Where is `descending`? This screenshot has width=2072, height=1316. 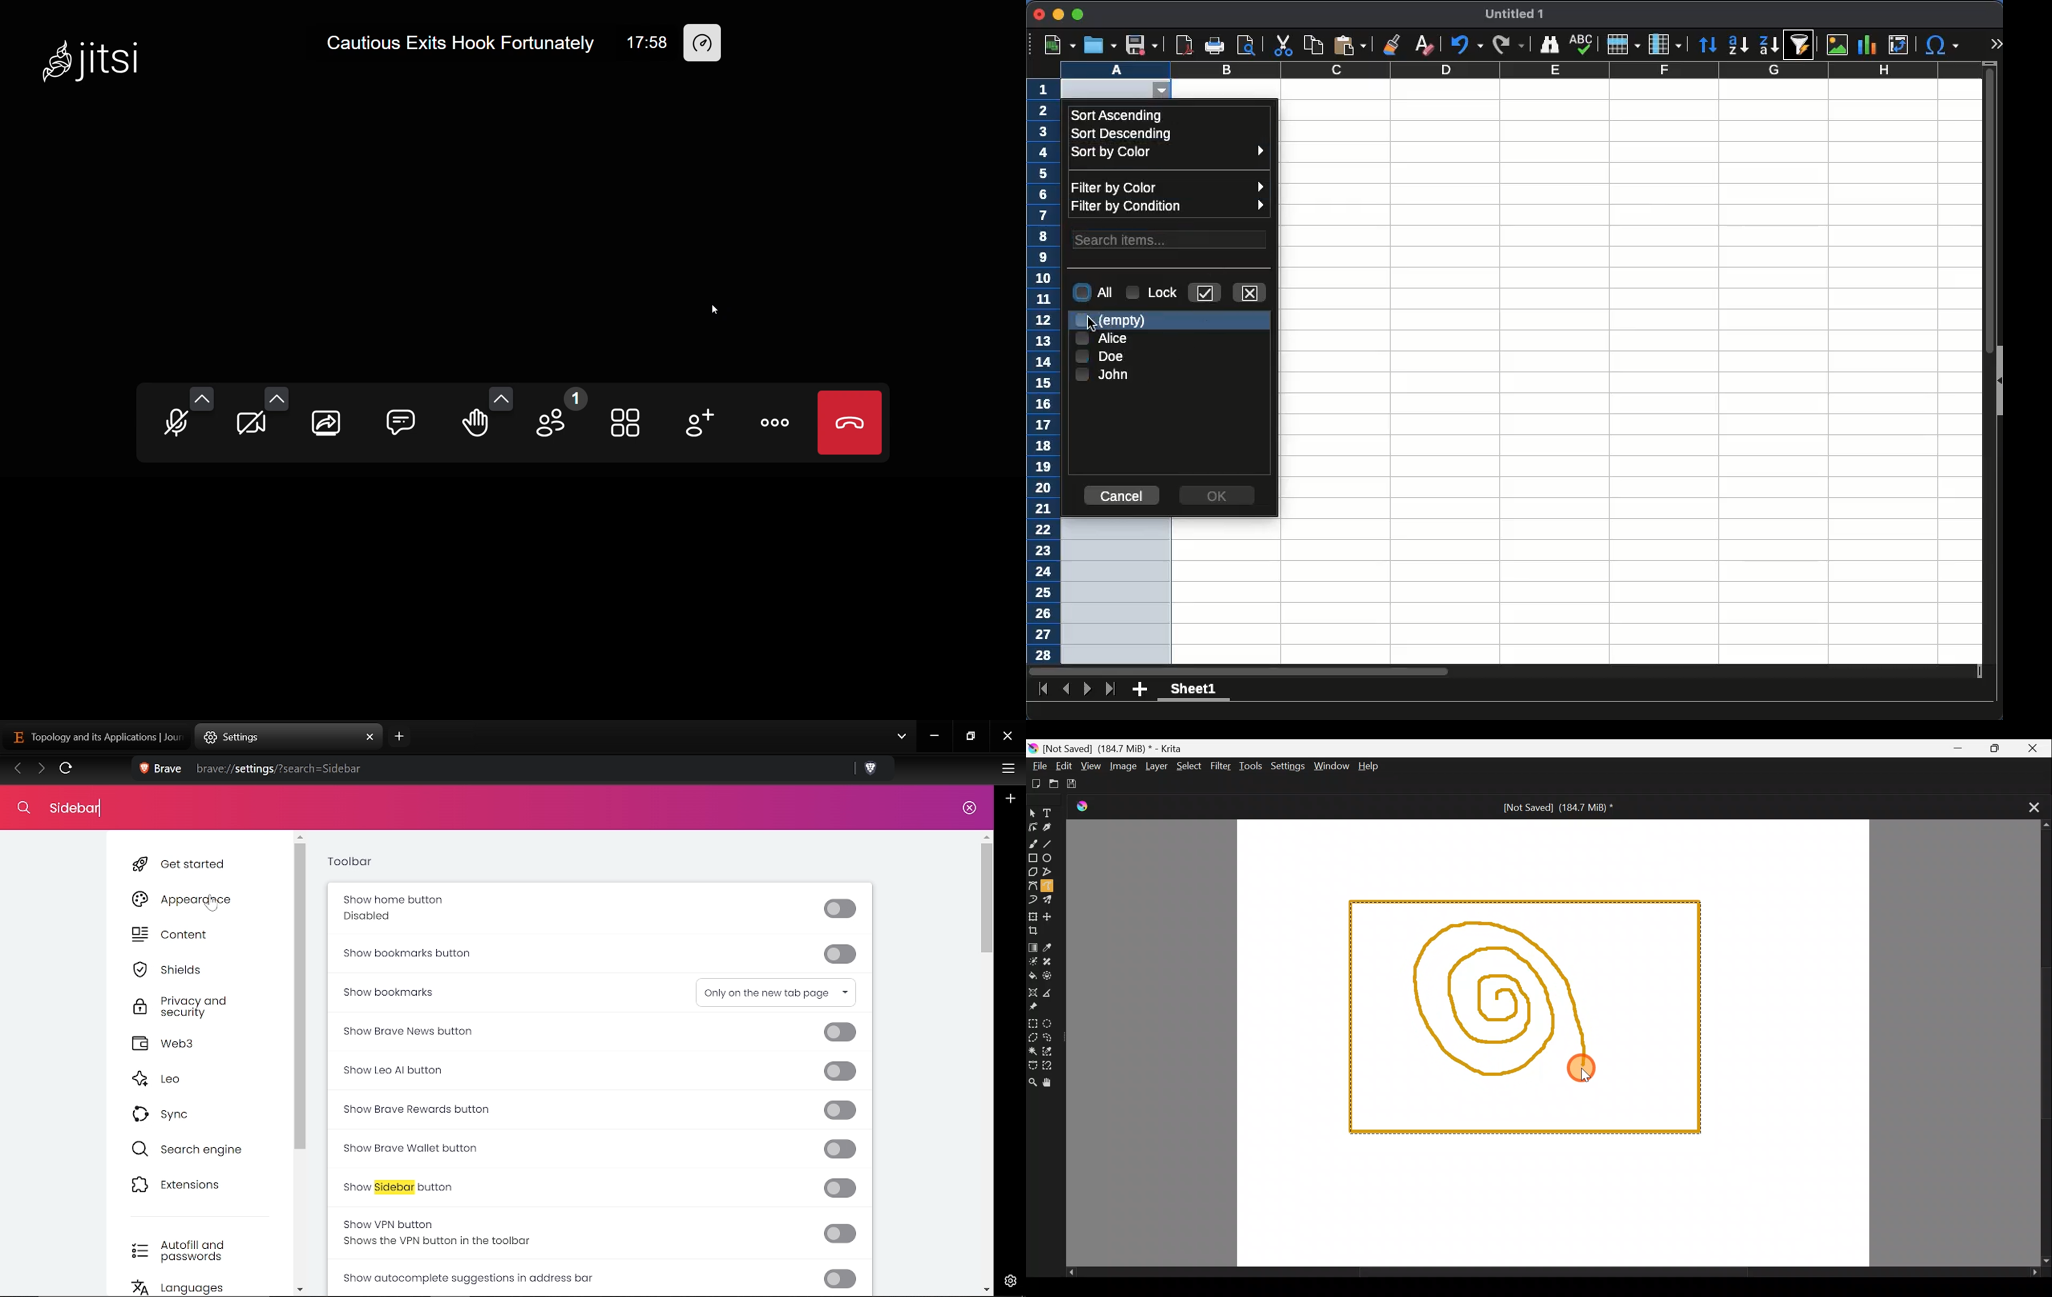
descending is located at coordinates (1770, 46).